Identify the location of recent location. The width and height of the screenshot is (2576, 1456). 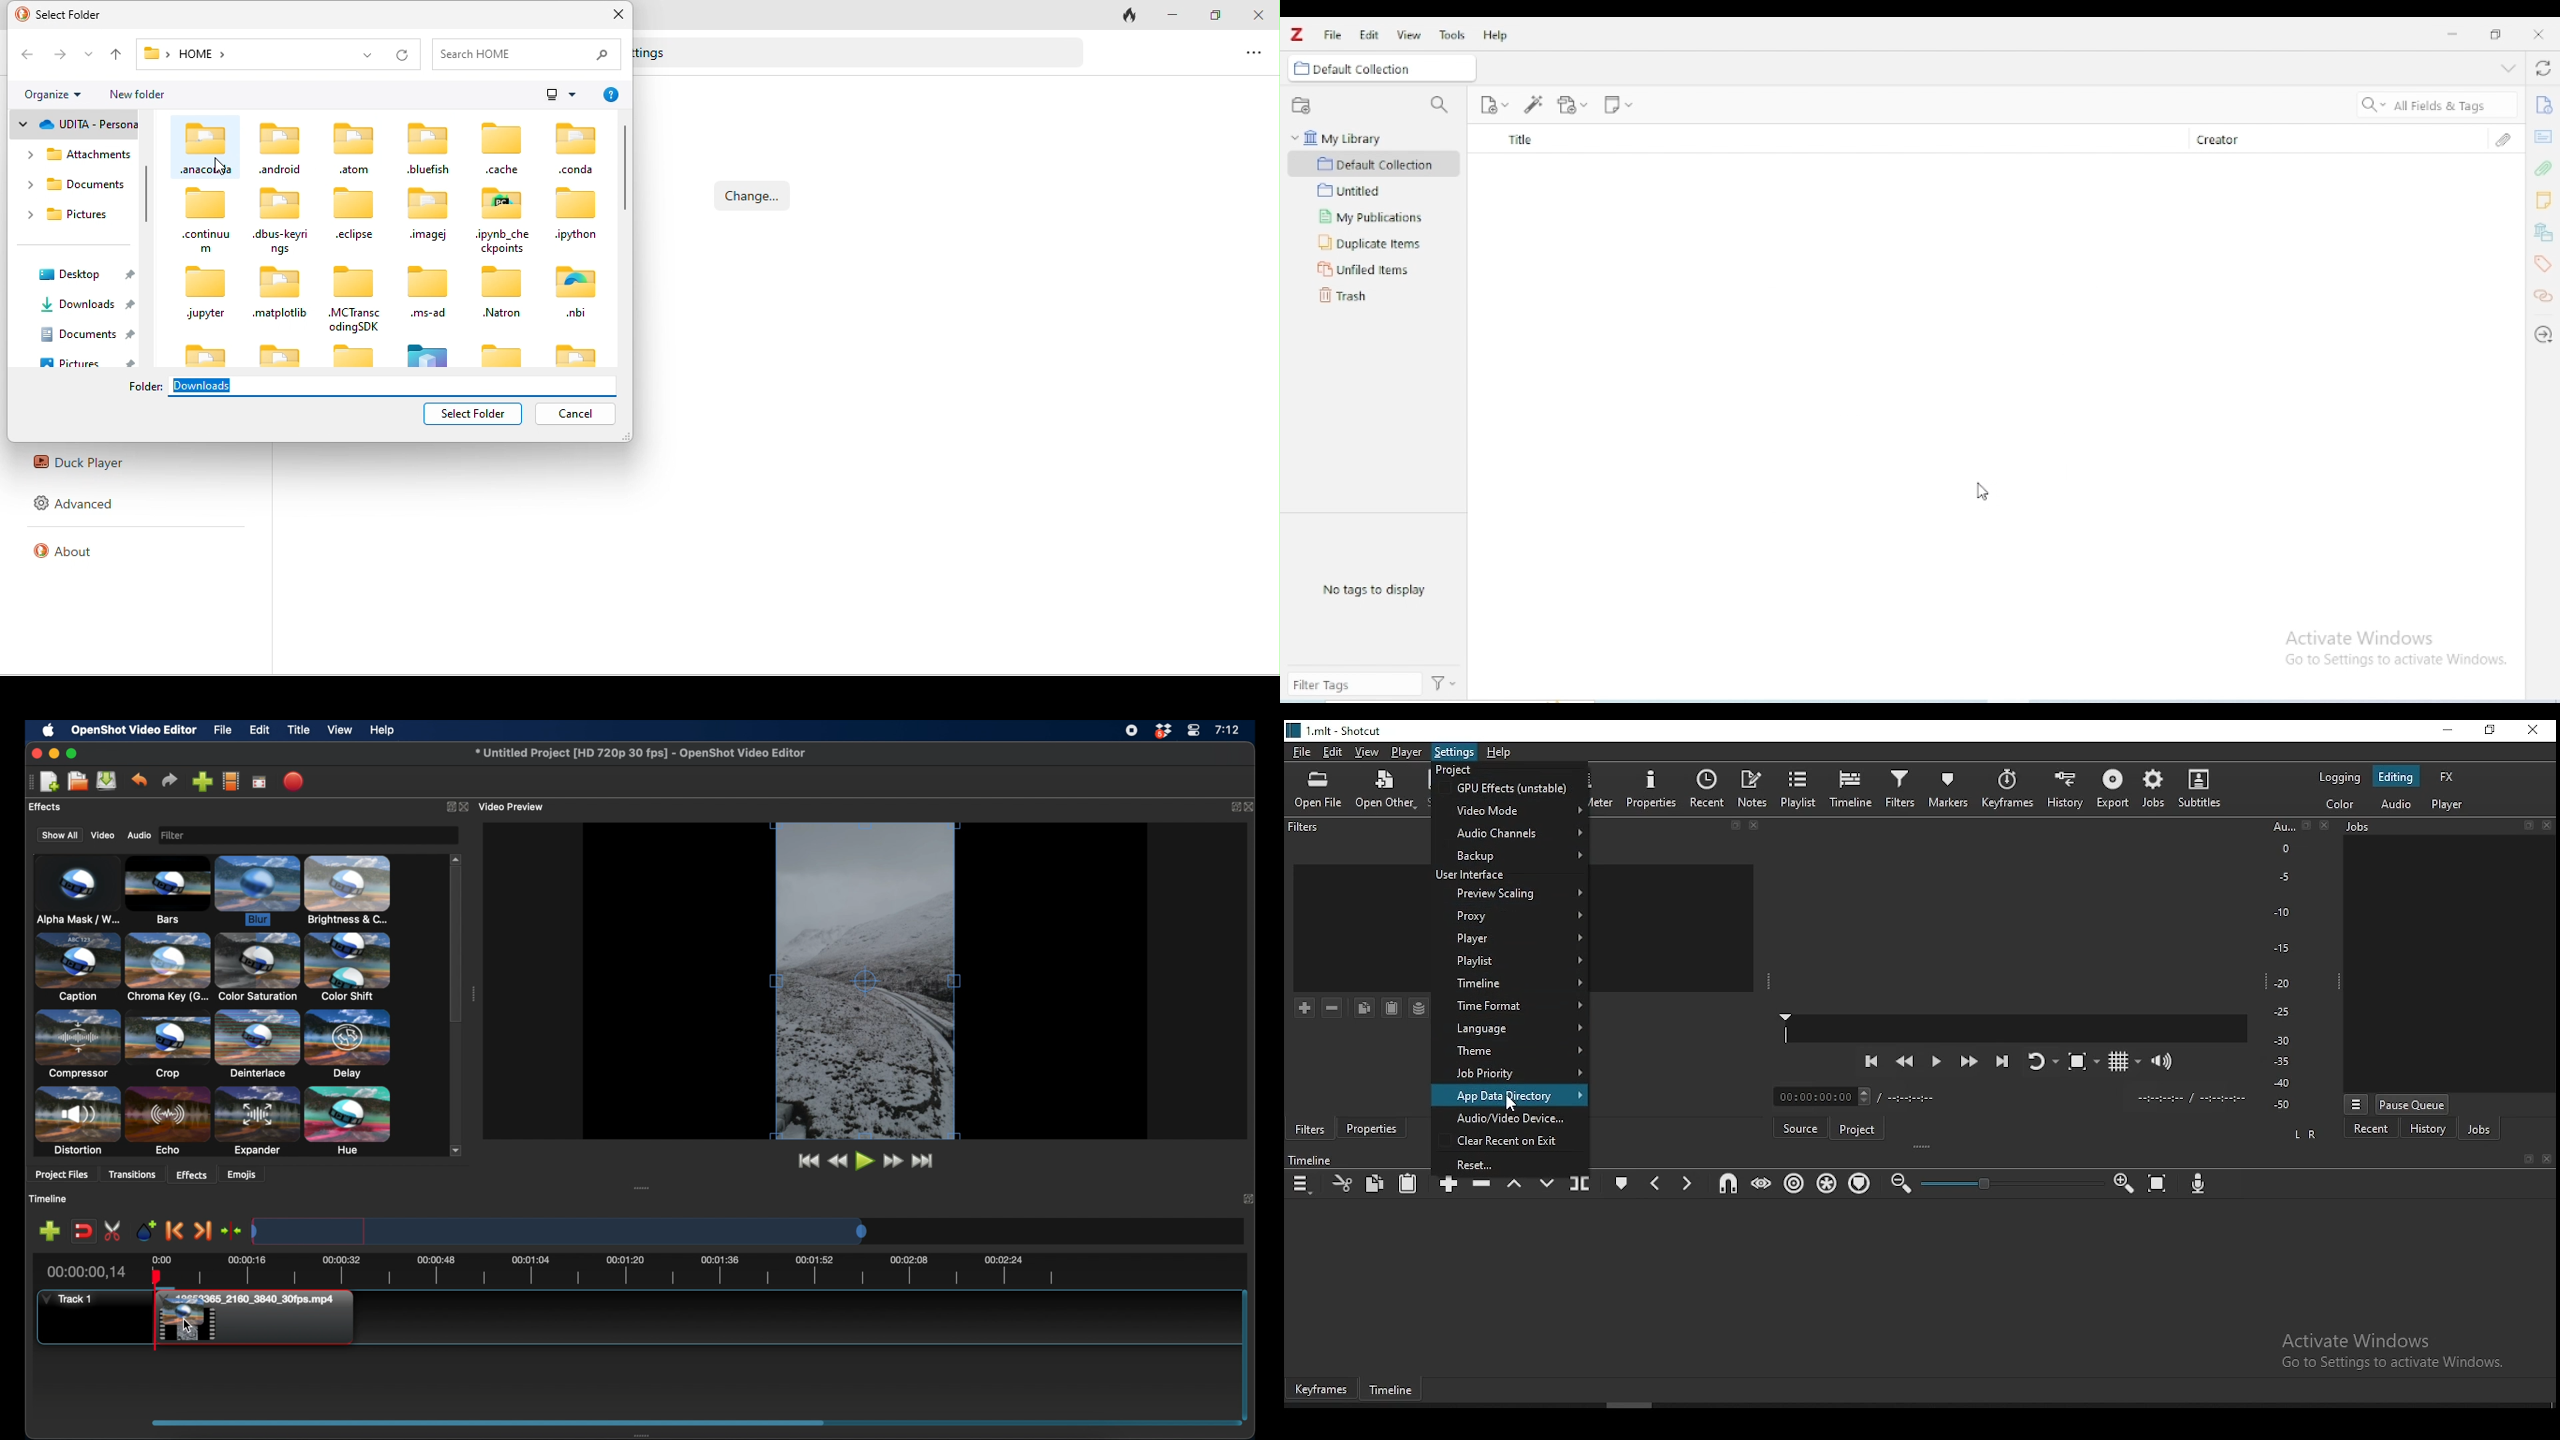
(89, 55).